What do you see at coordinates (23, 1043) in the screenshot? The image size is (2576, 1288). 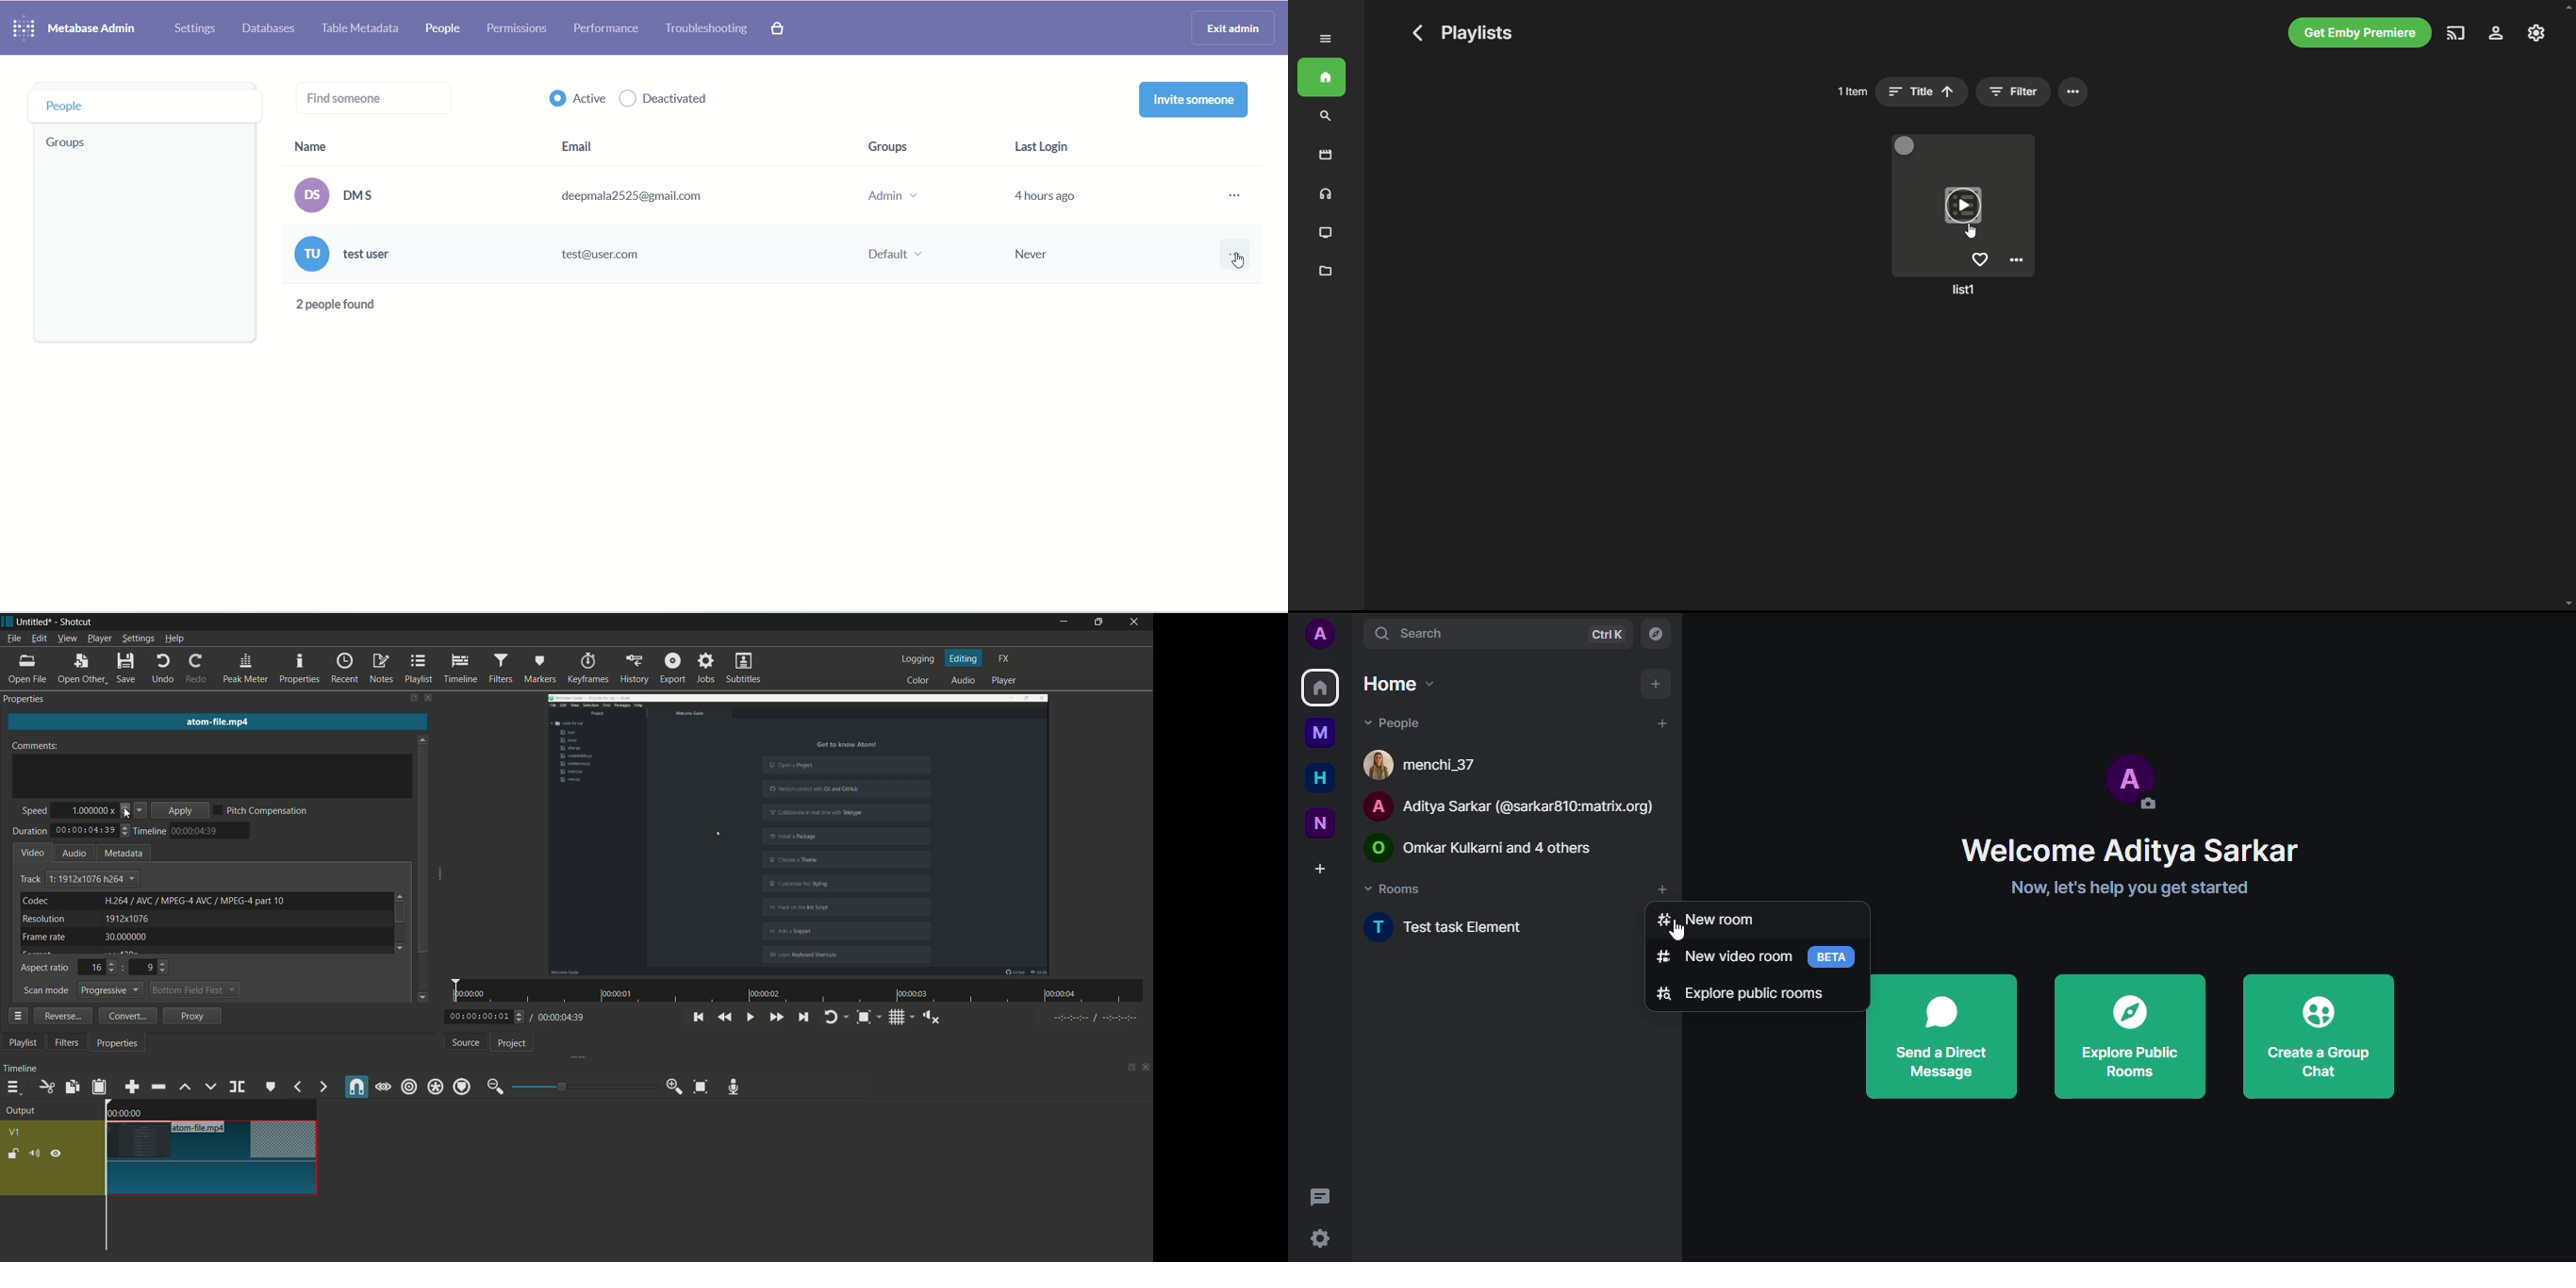 I see `playlist` at bounding box center [23, 1043].